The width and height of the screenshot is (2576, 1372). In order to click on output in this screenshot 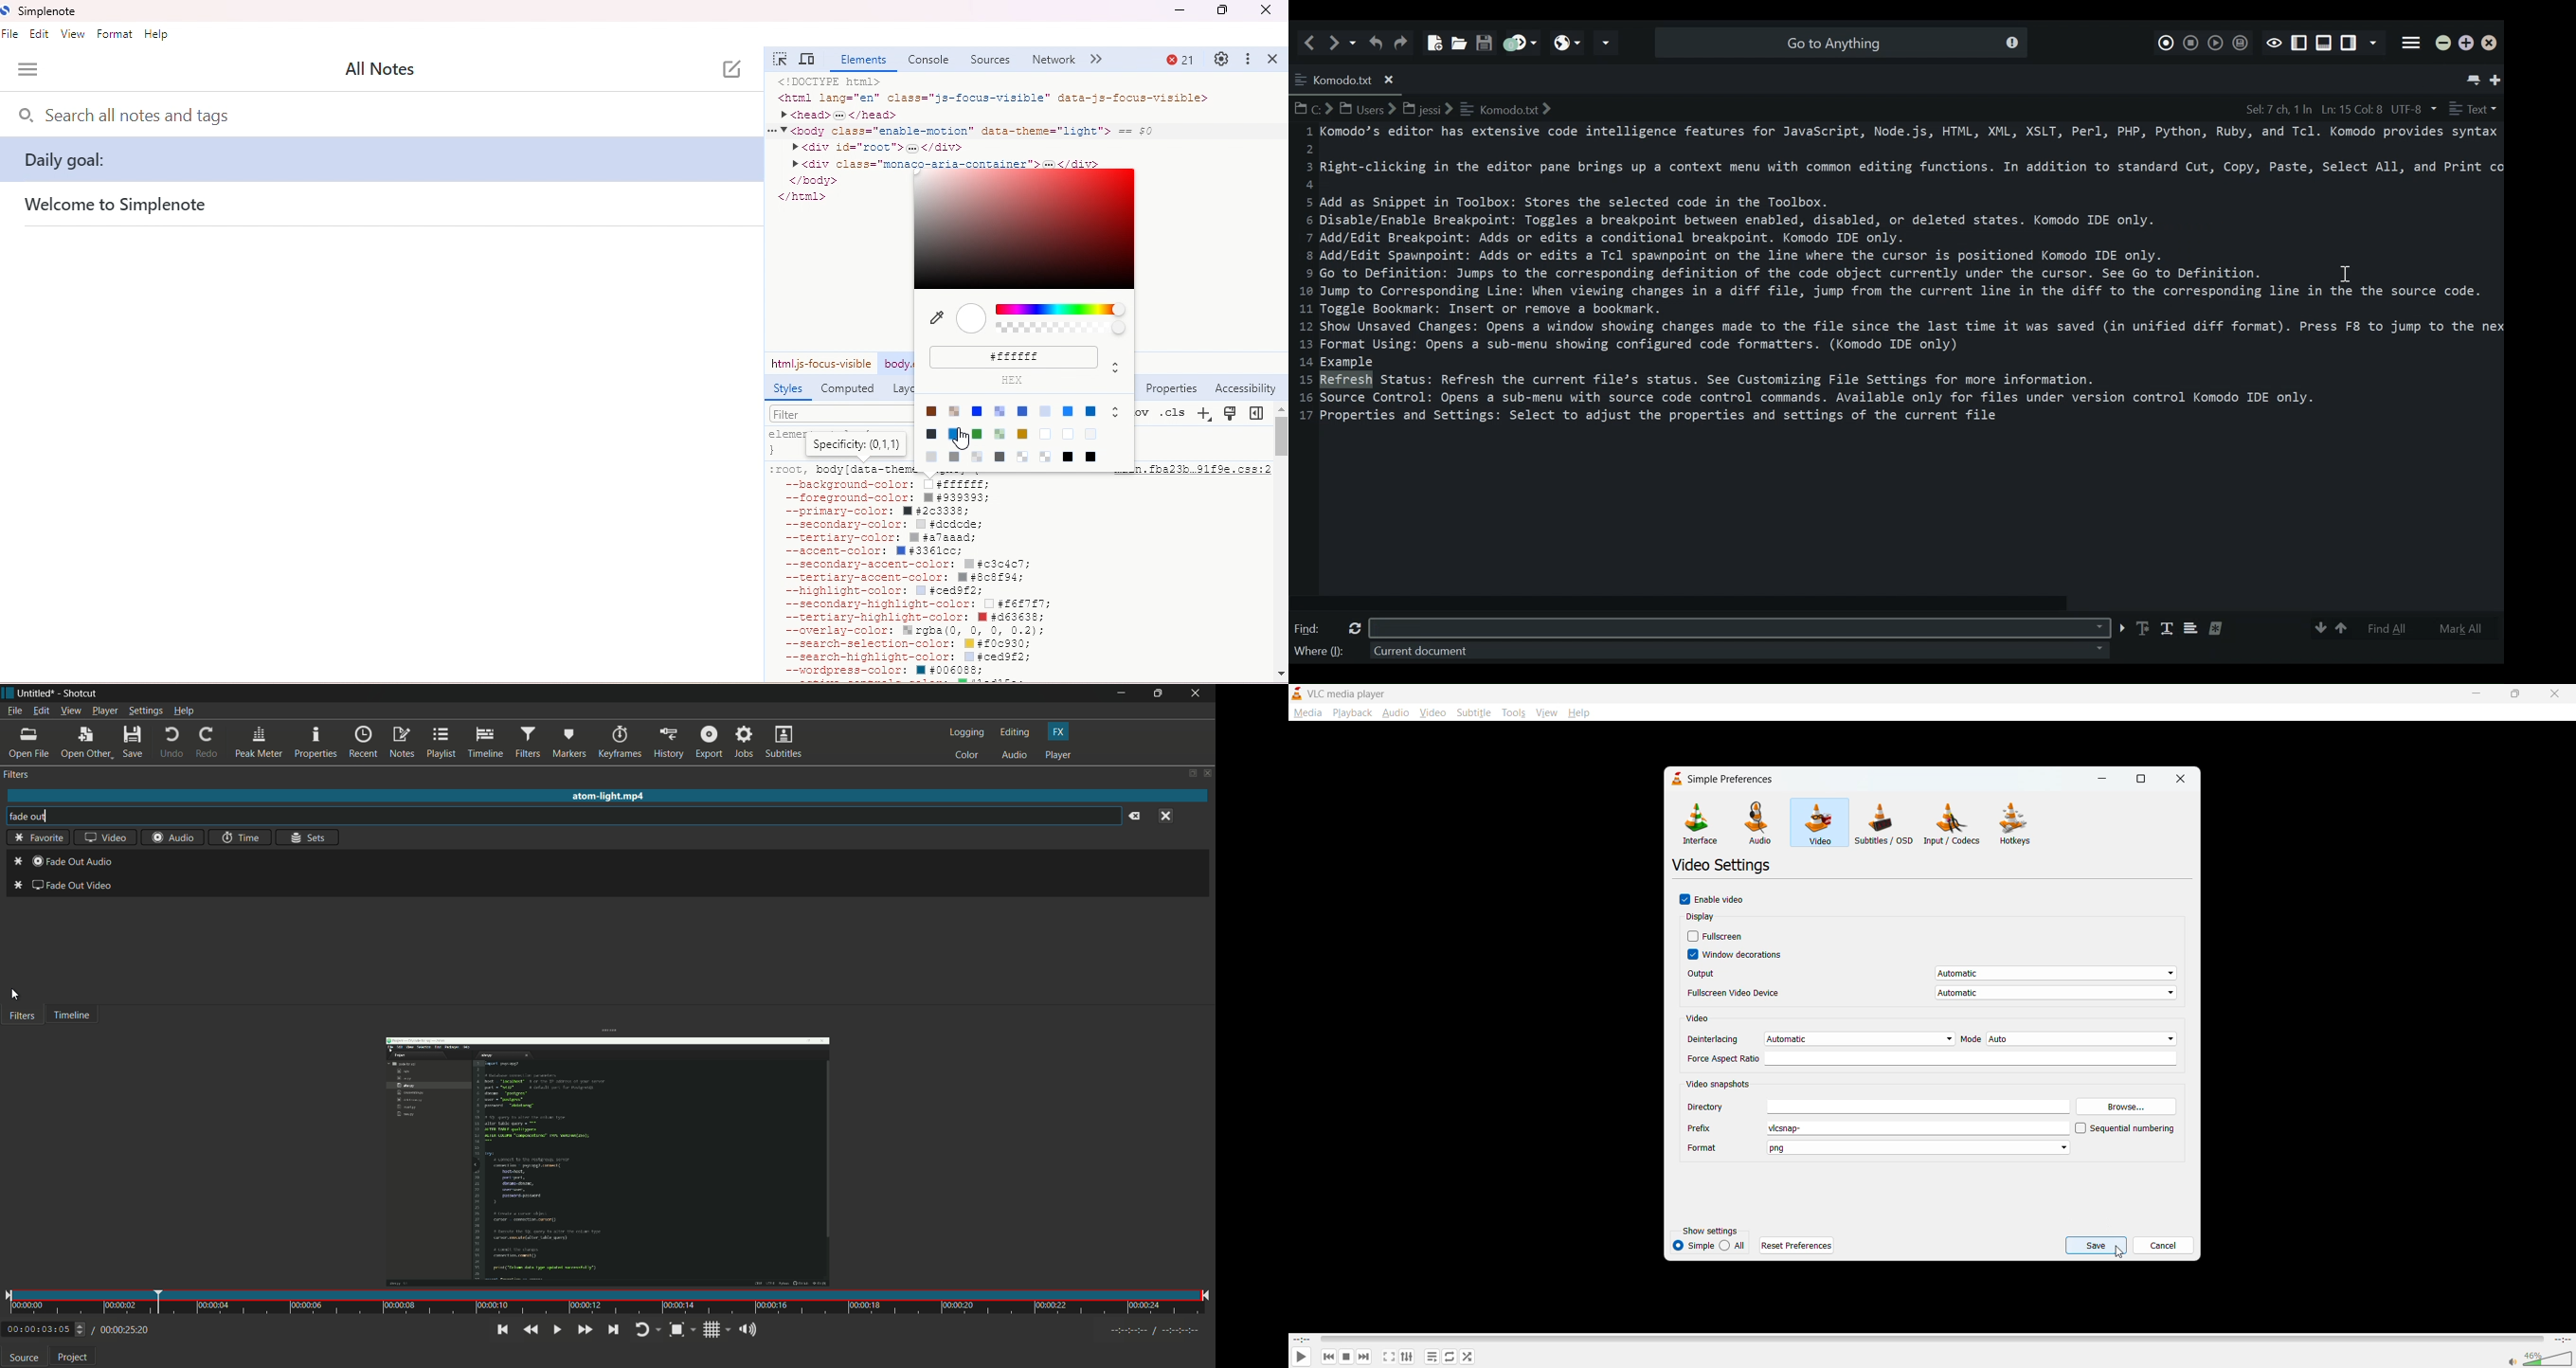, I will do `click(1930, 975)`.